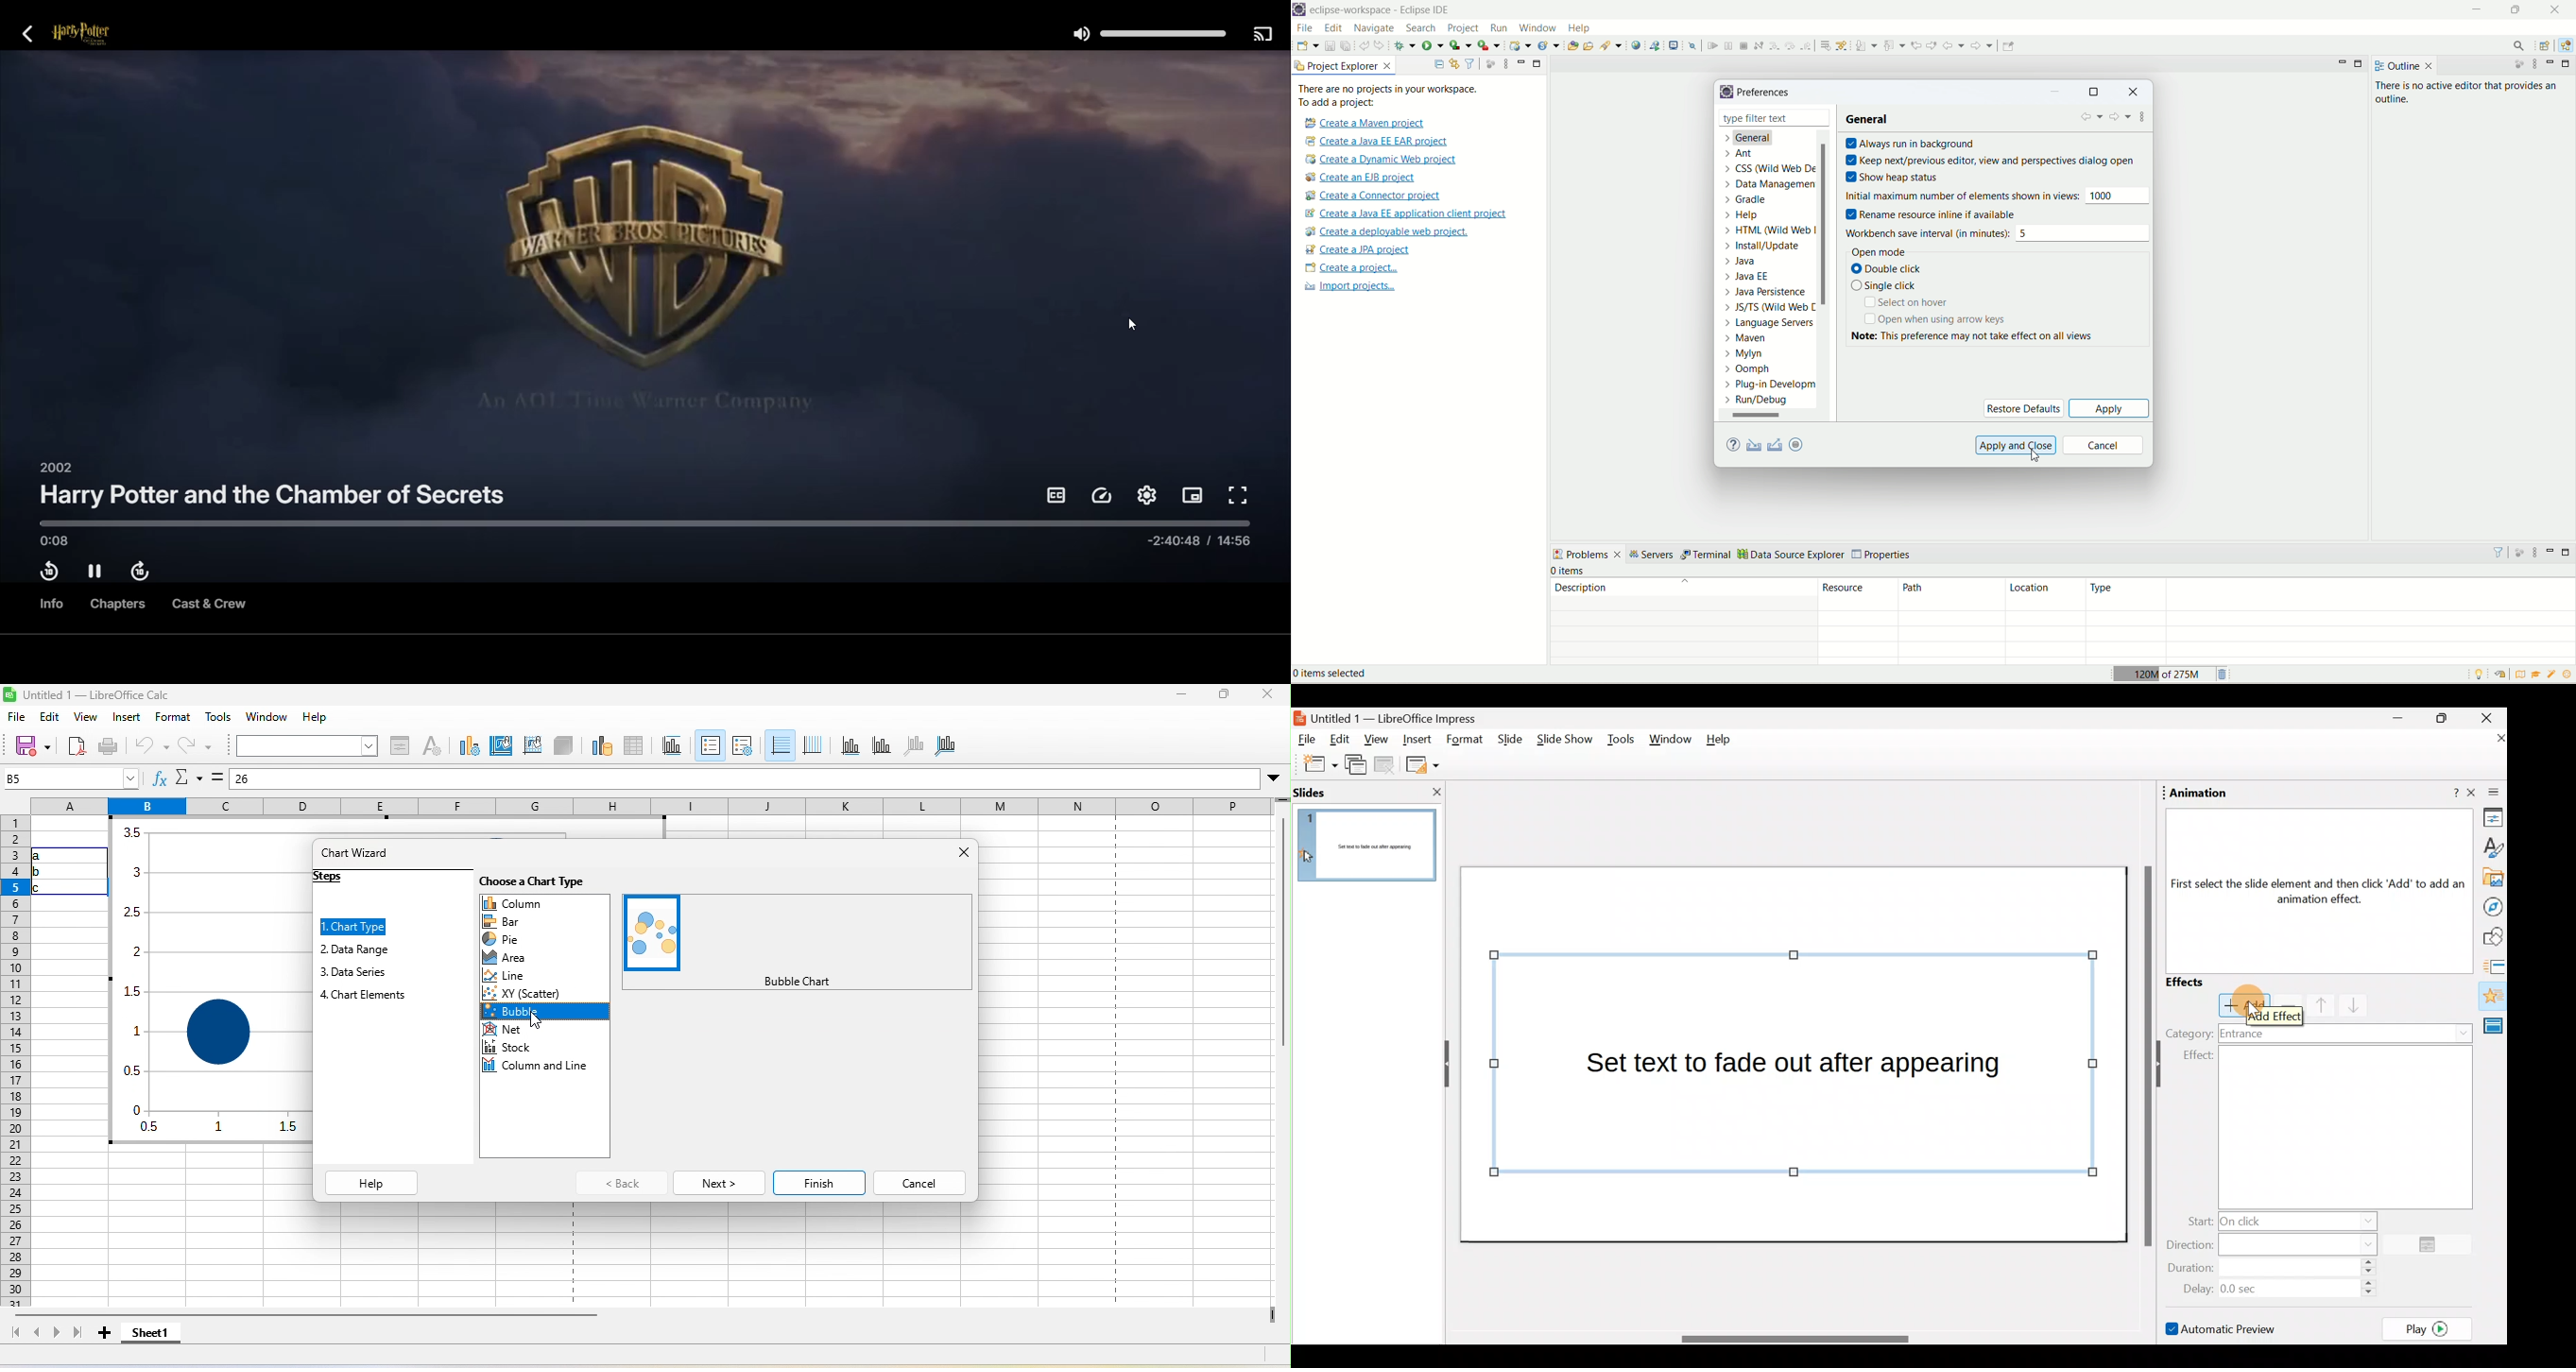  What do you see at coordinates (2489, 906) in the screenshot?
I see `Navigator` at bounding box center [2489, 906].